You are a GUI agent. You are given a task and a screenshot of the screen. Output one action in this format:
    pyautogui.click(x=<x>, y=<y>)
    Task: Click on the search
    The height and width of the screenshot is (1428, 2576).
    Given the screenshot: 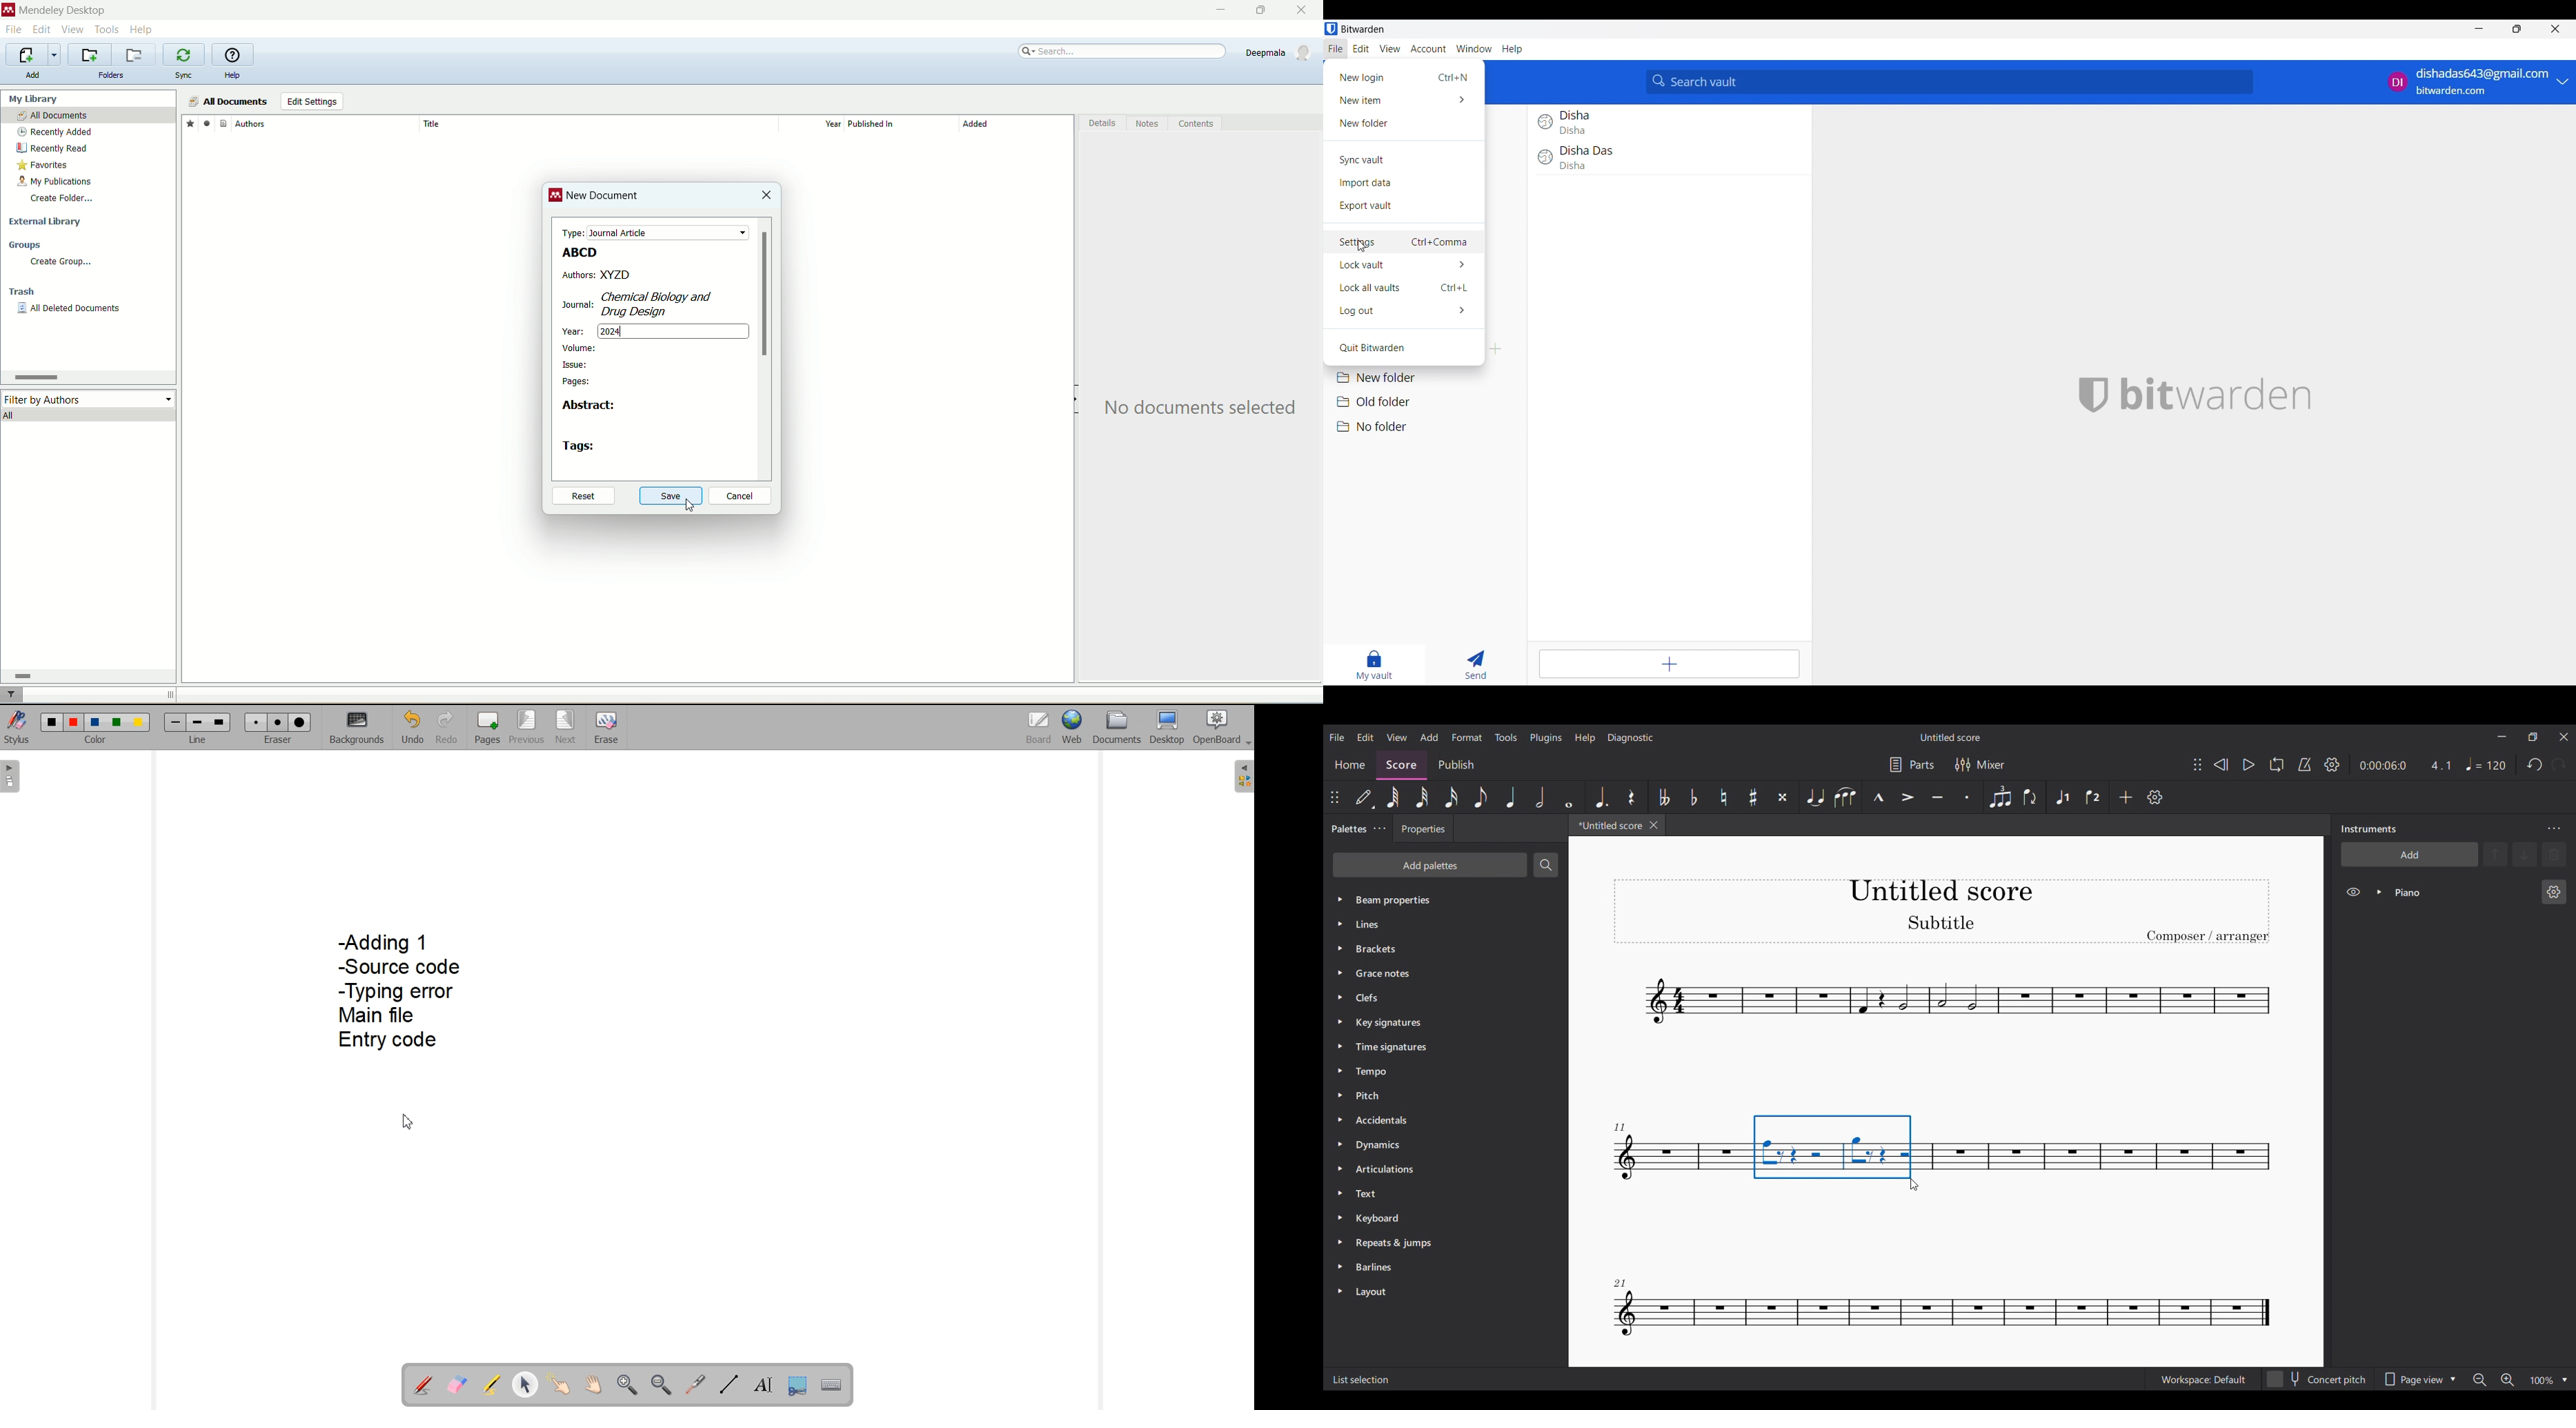 What is the action you would take?
    pyautogui.click(x=1123, y=52)
    